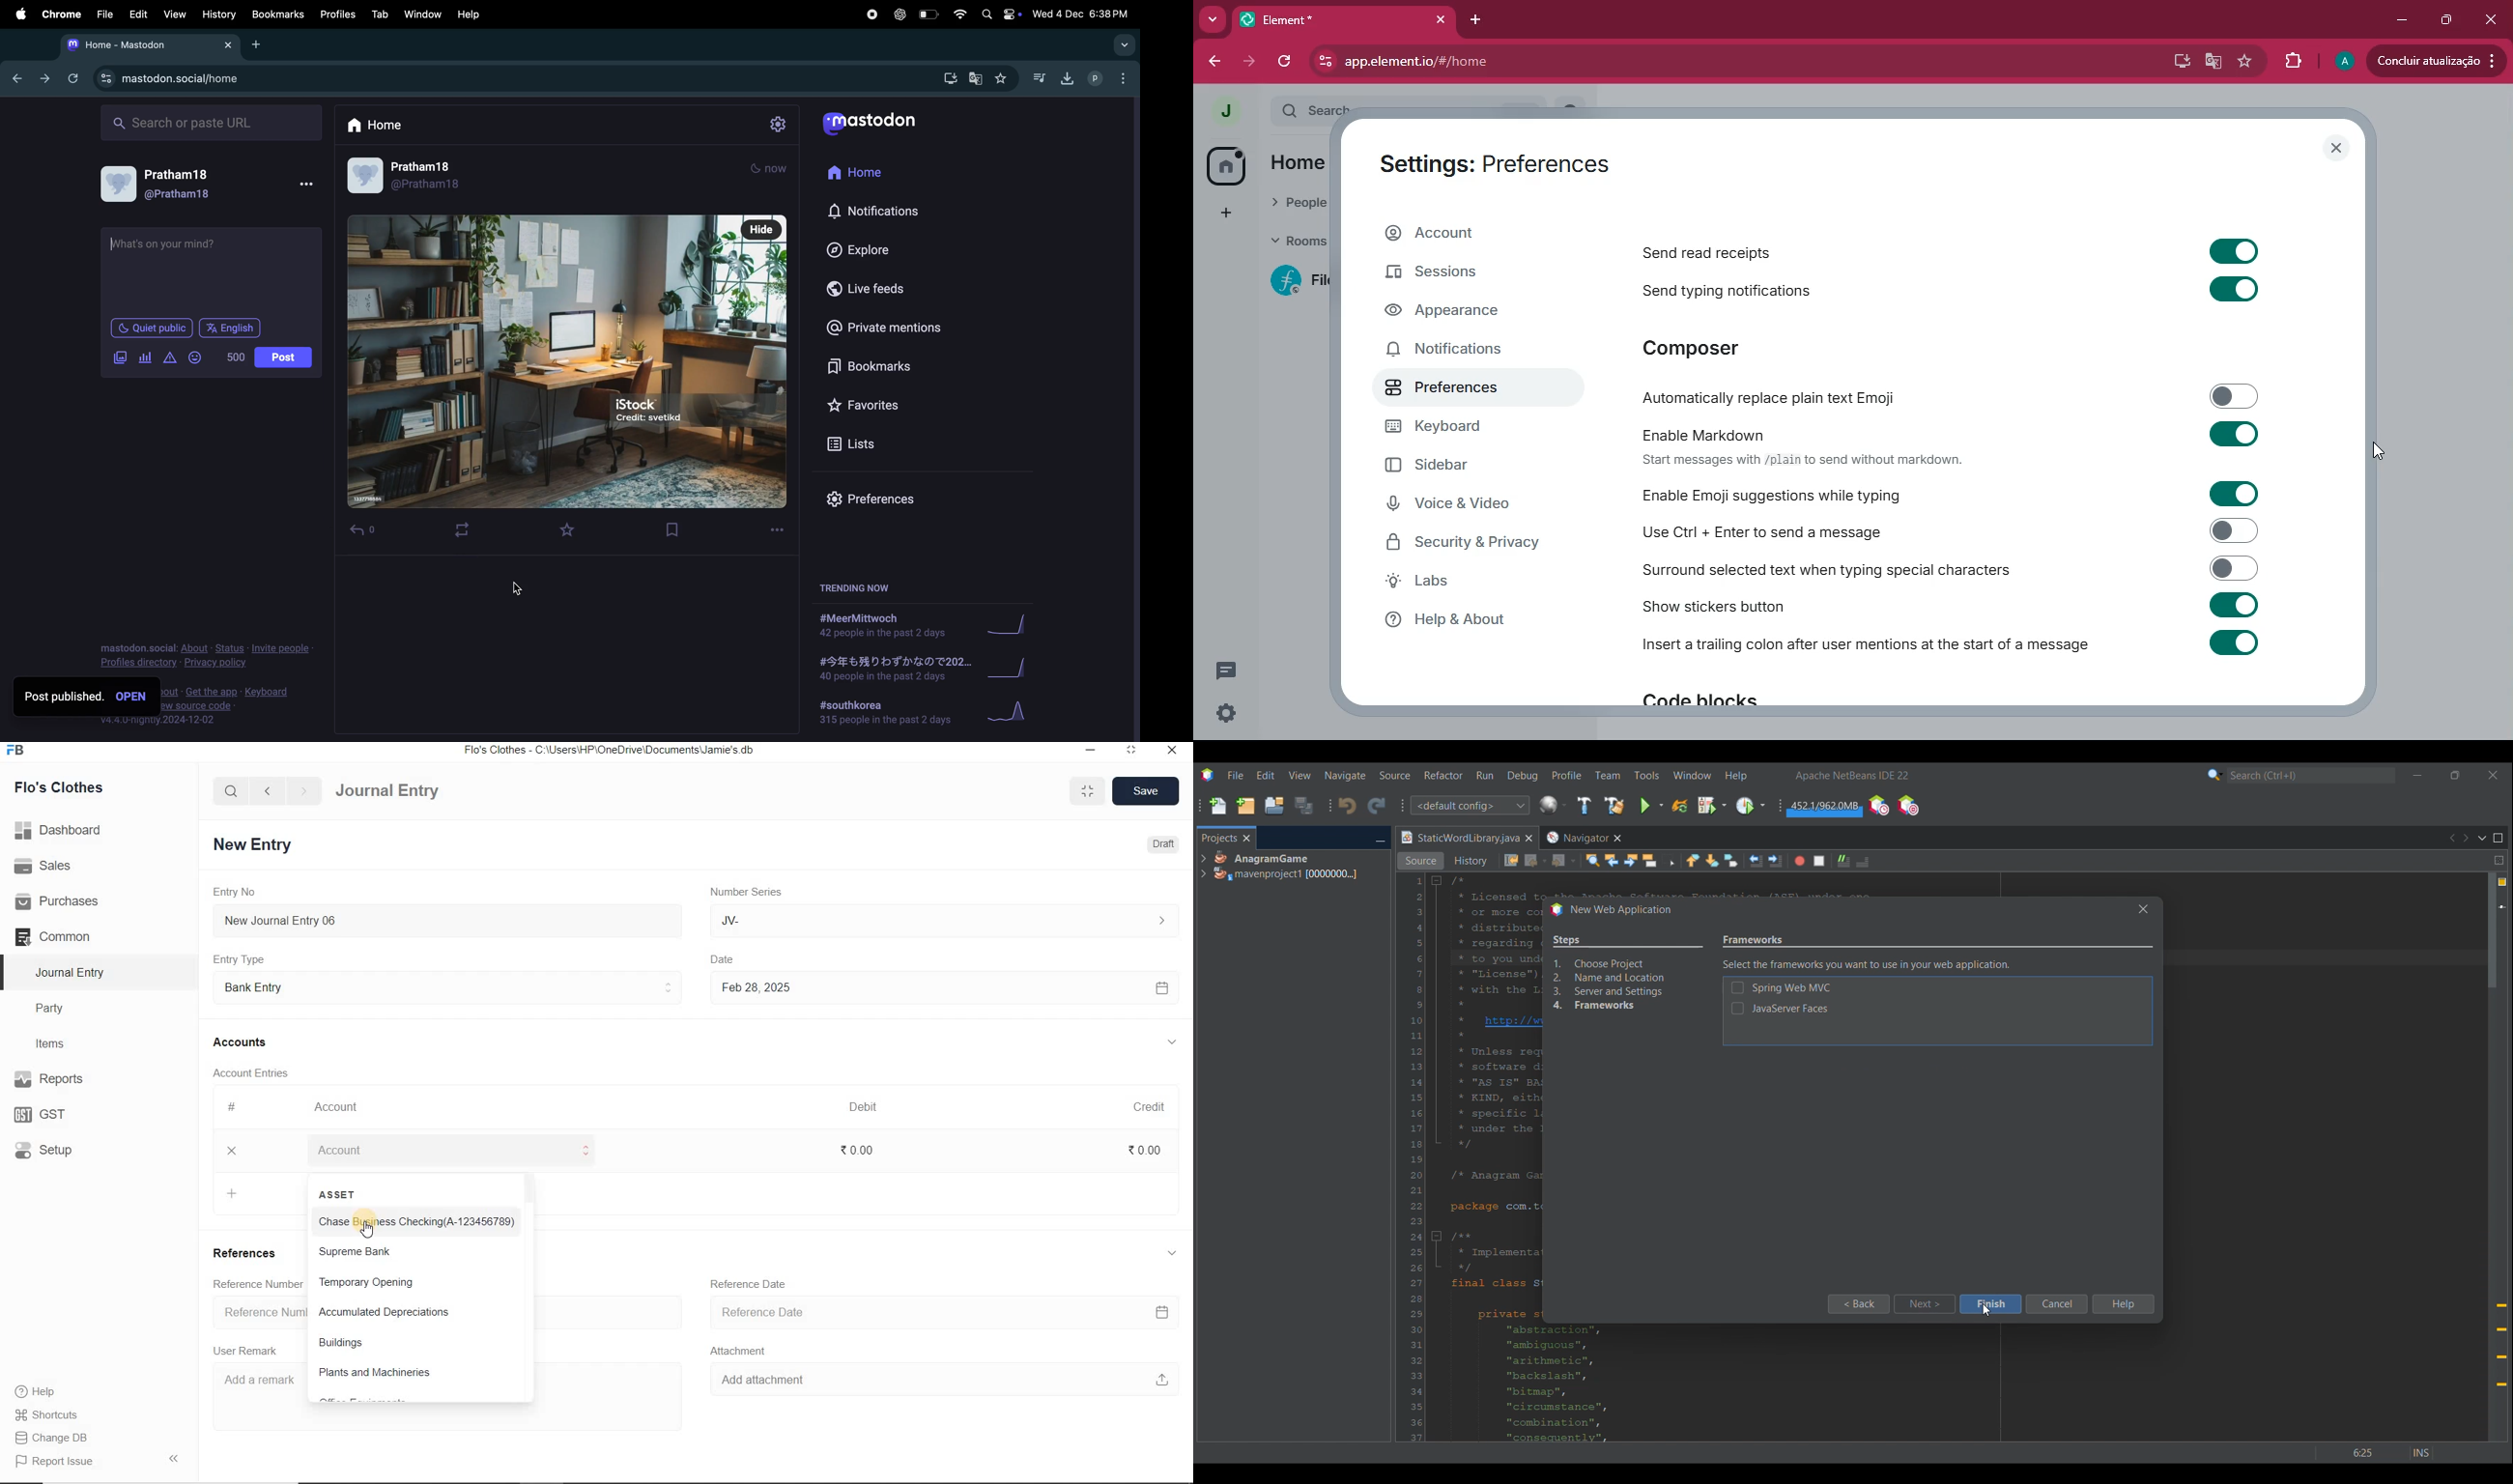  I want to click on post, so click(283, 357).